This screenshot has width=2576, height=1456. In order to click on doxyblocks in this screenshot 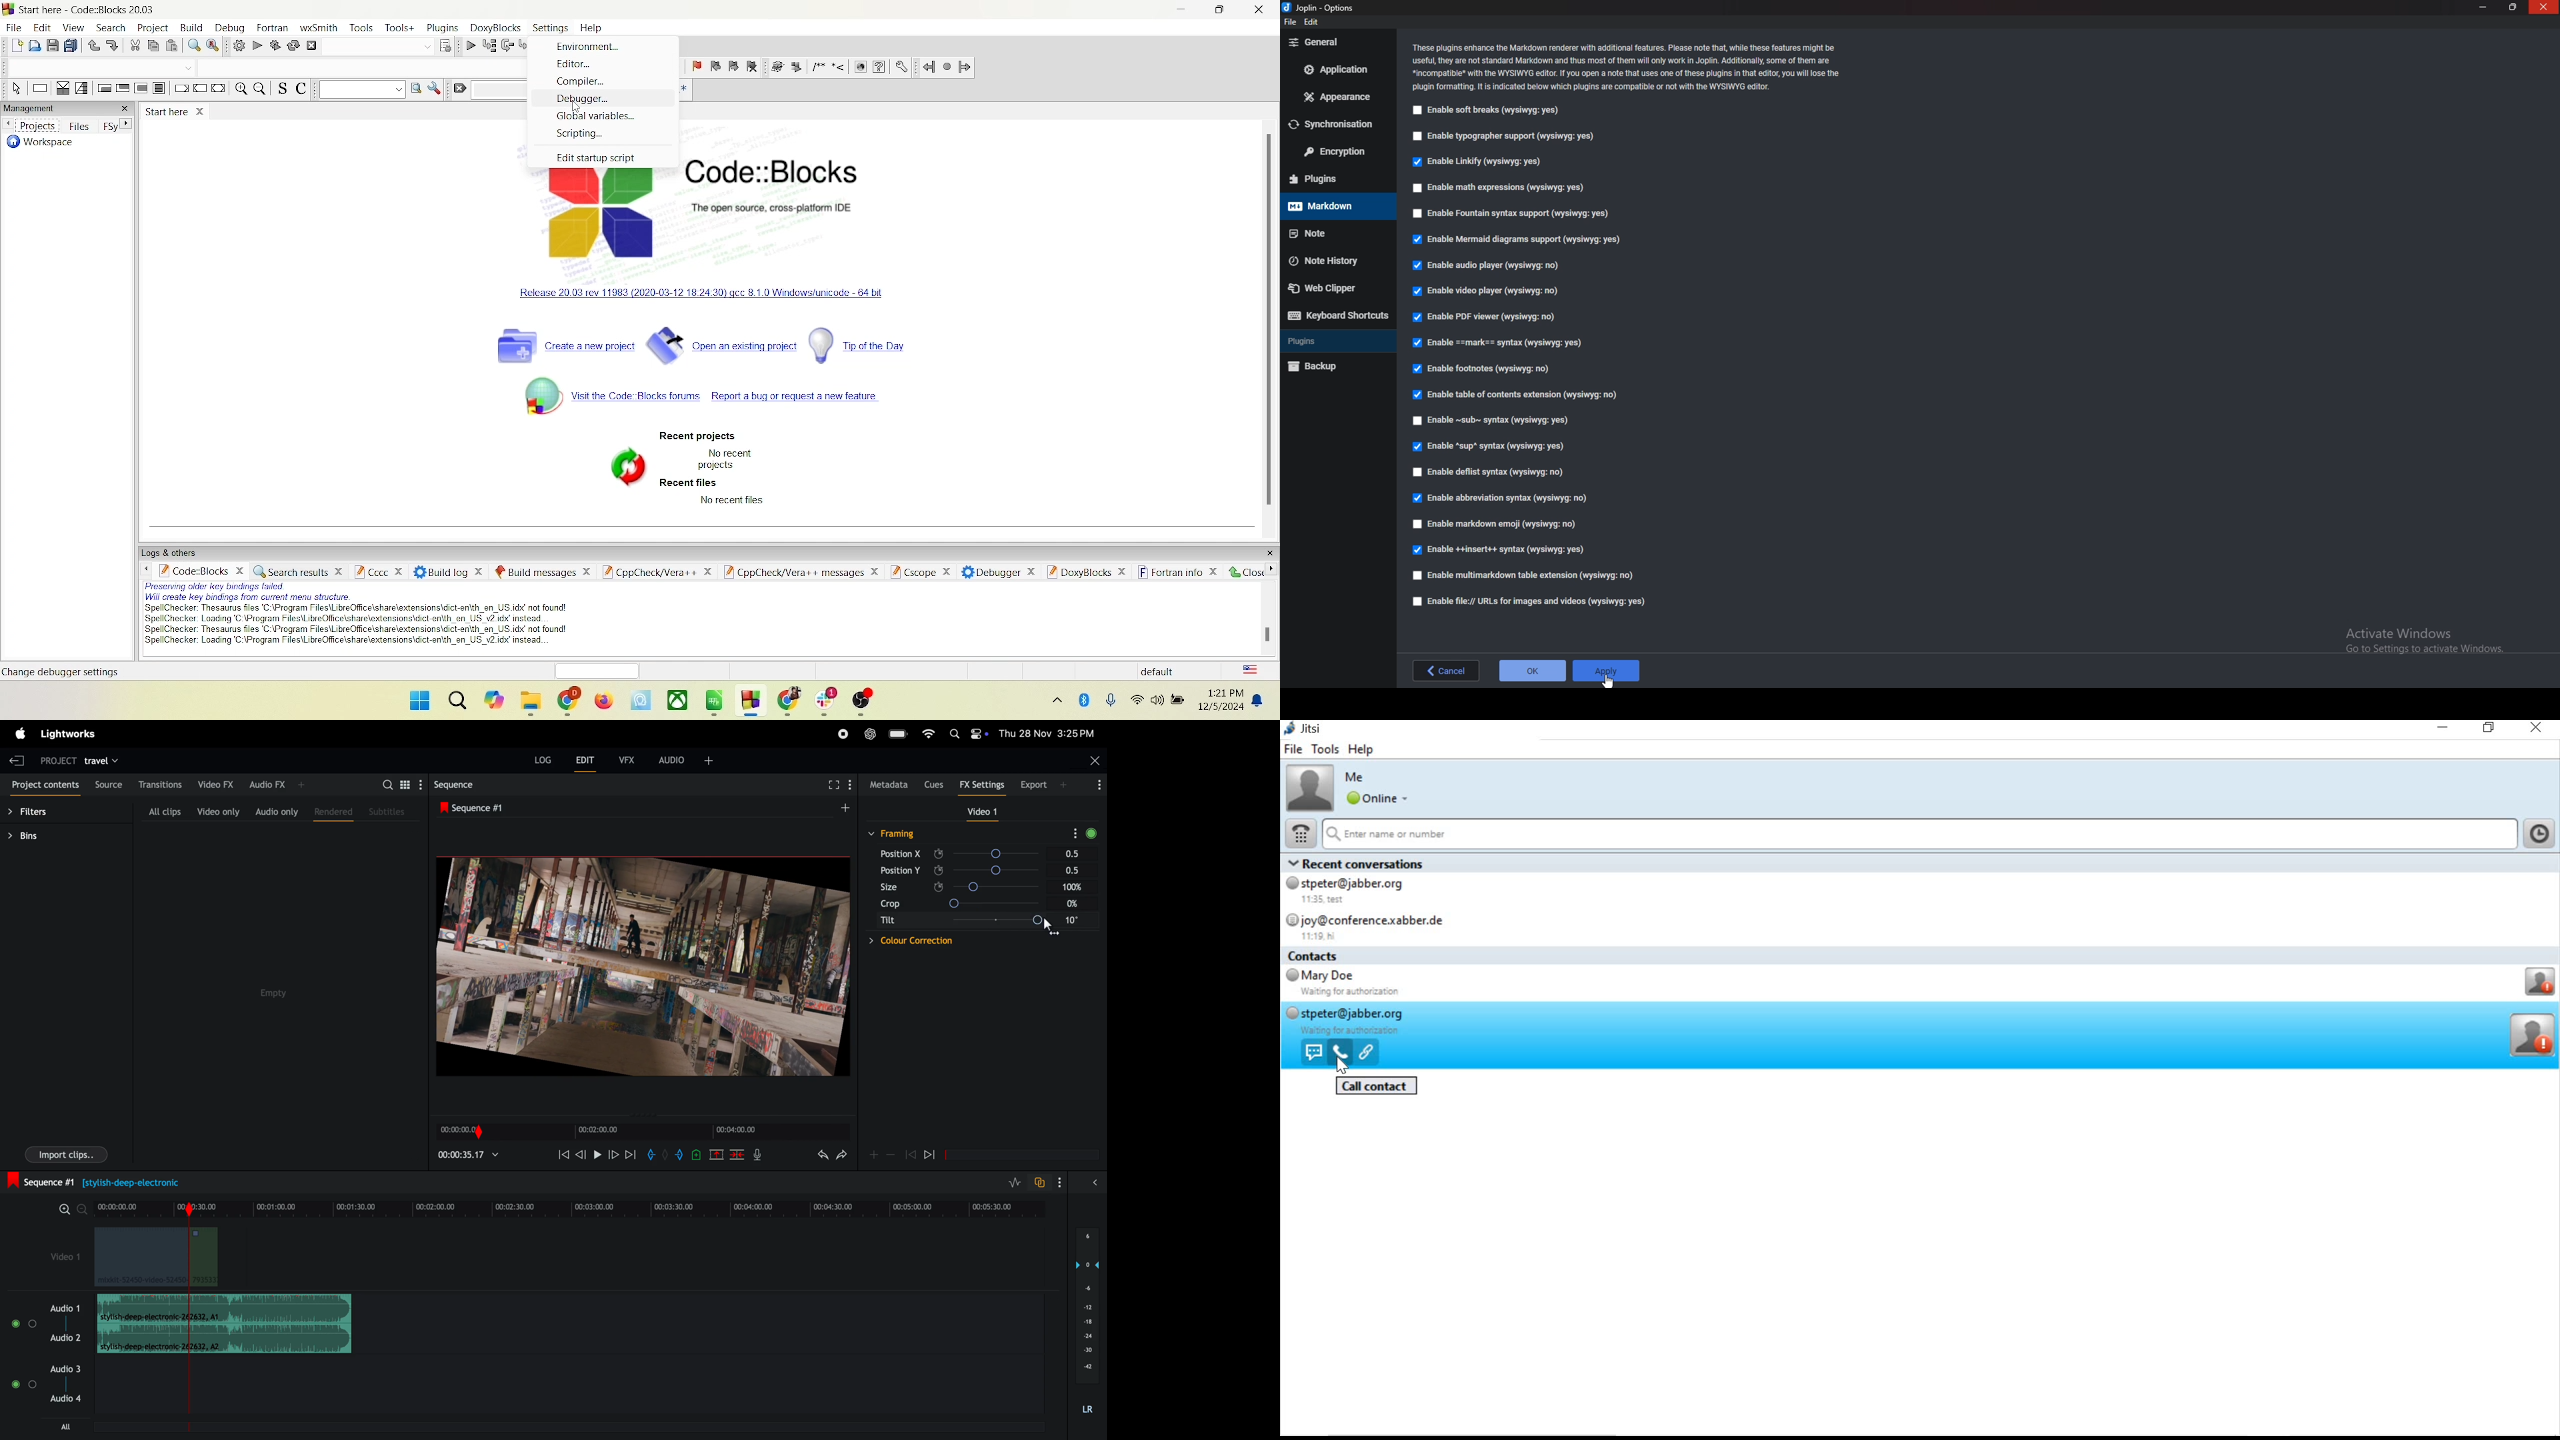, I will do `click(1089, 572)`.